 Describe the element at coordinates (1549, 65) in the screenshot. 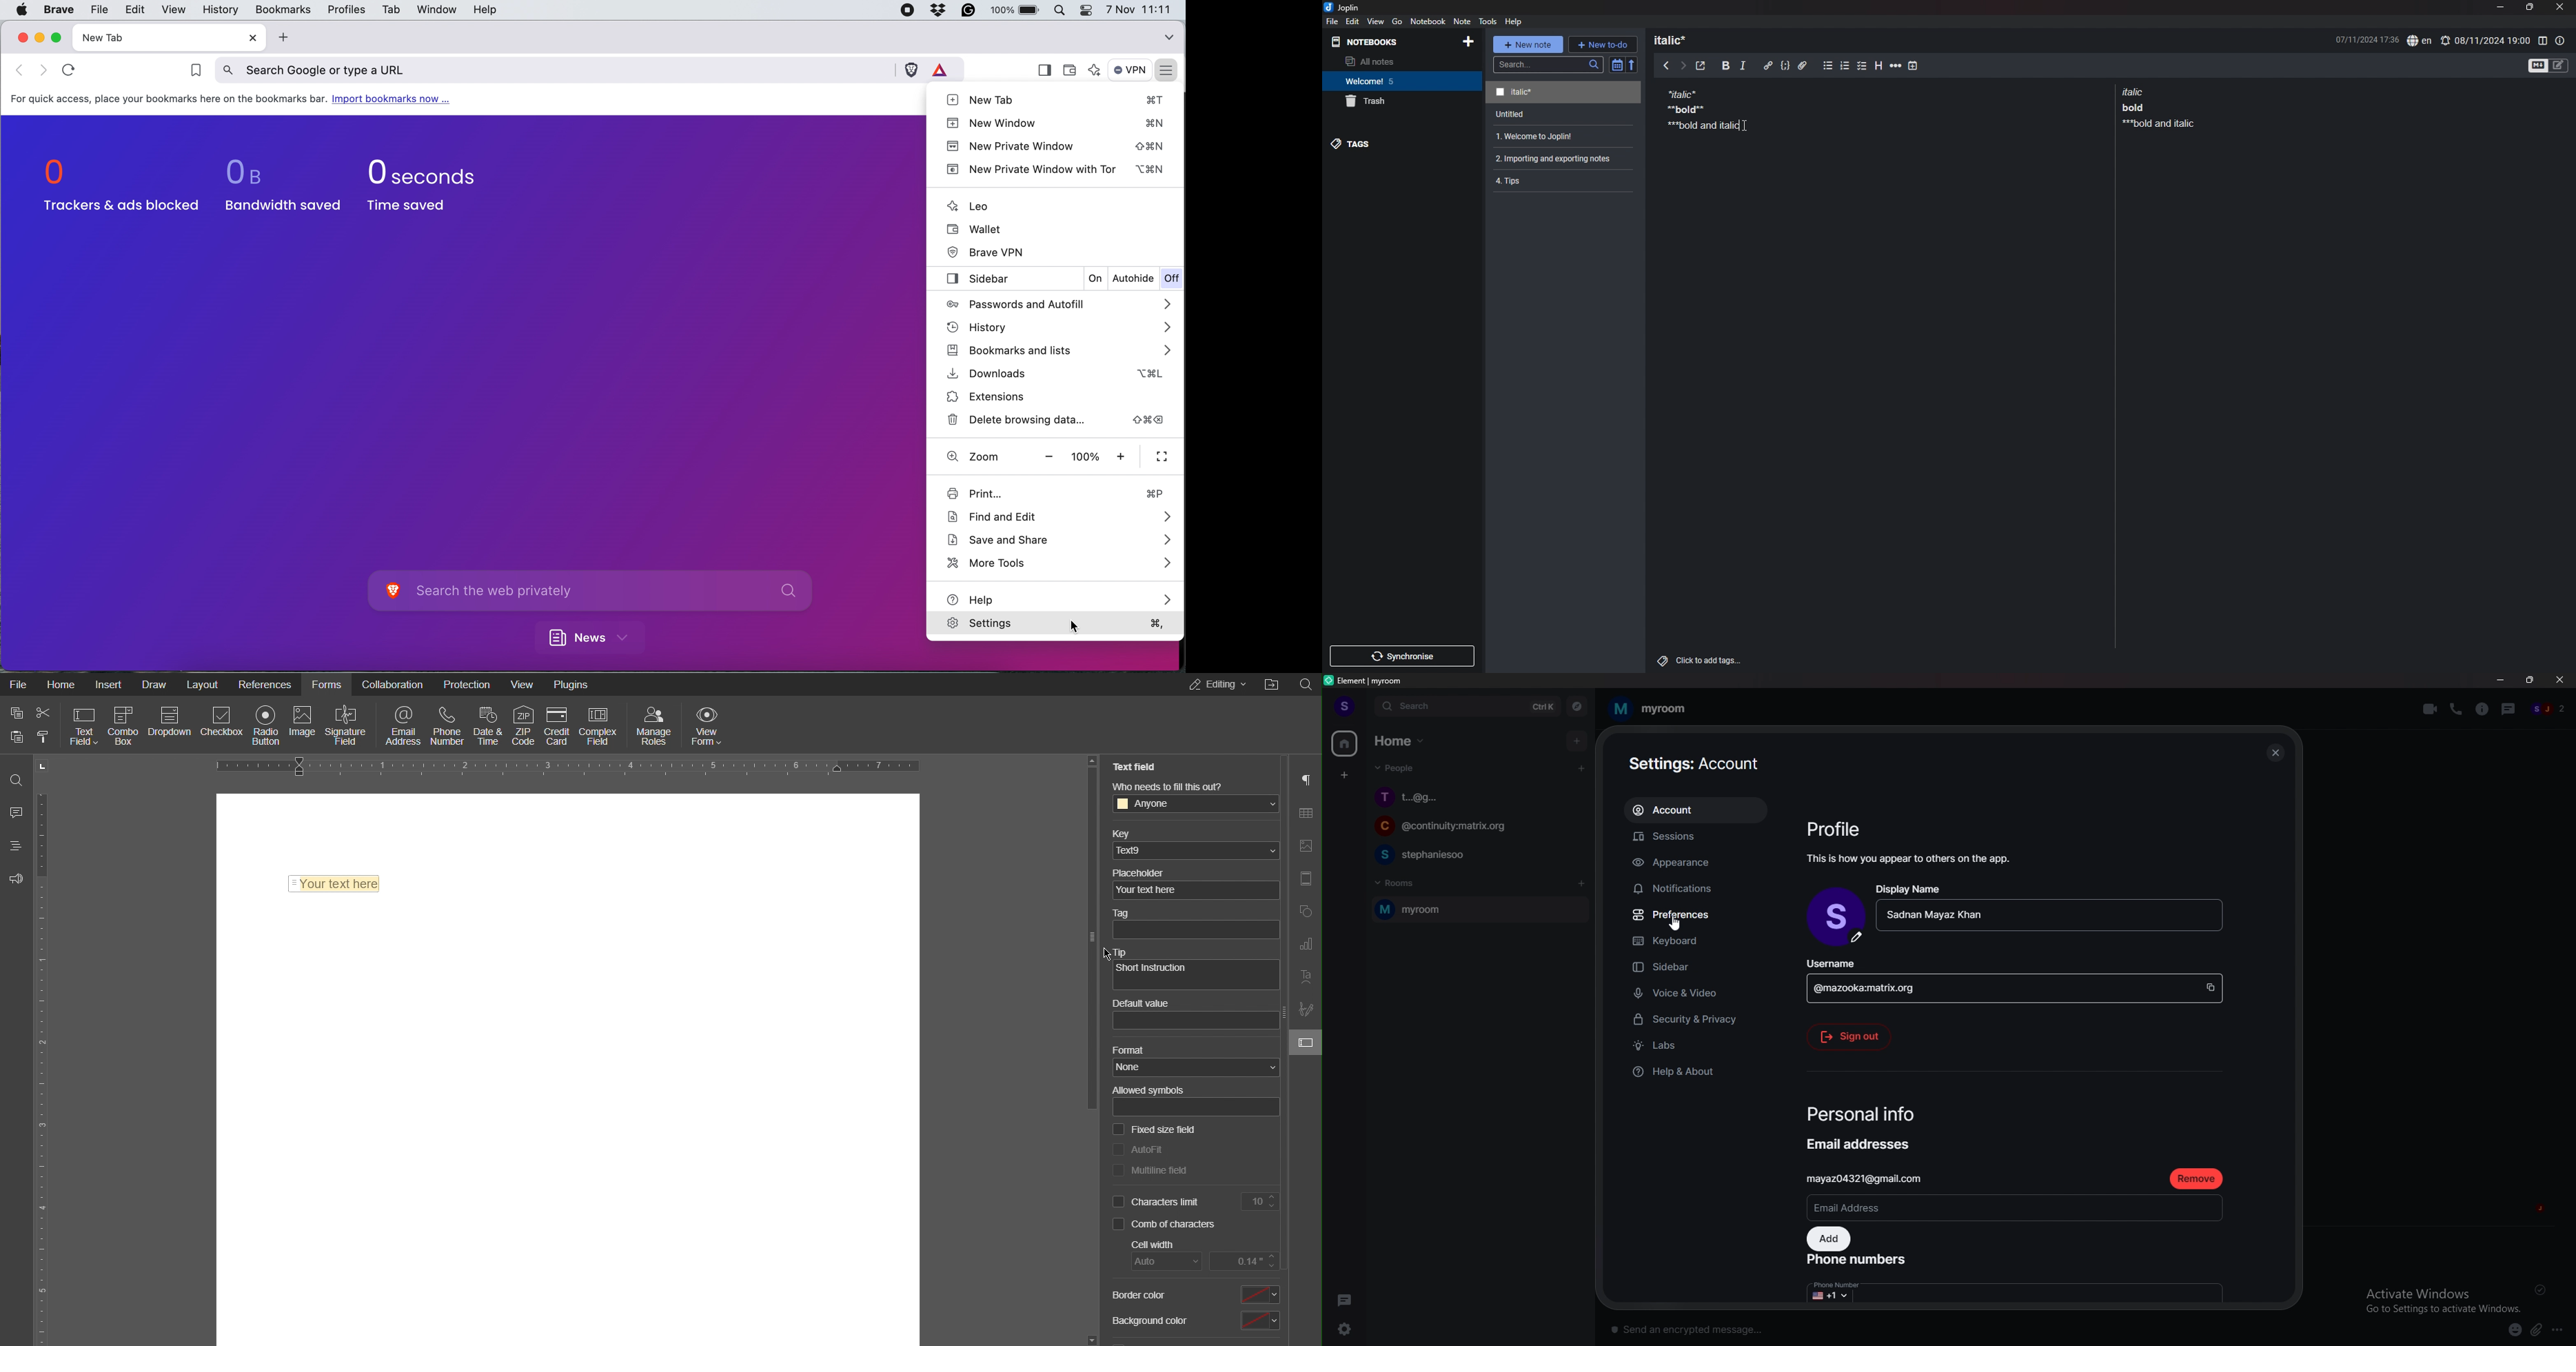

I see `search bar` at that location.